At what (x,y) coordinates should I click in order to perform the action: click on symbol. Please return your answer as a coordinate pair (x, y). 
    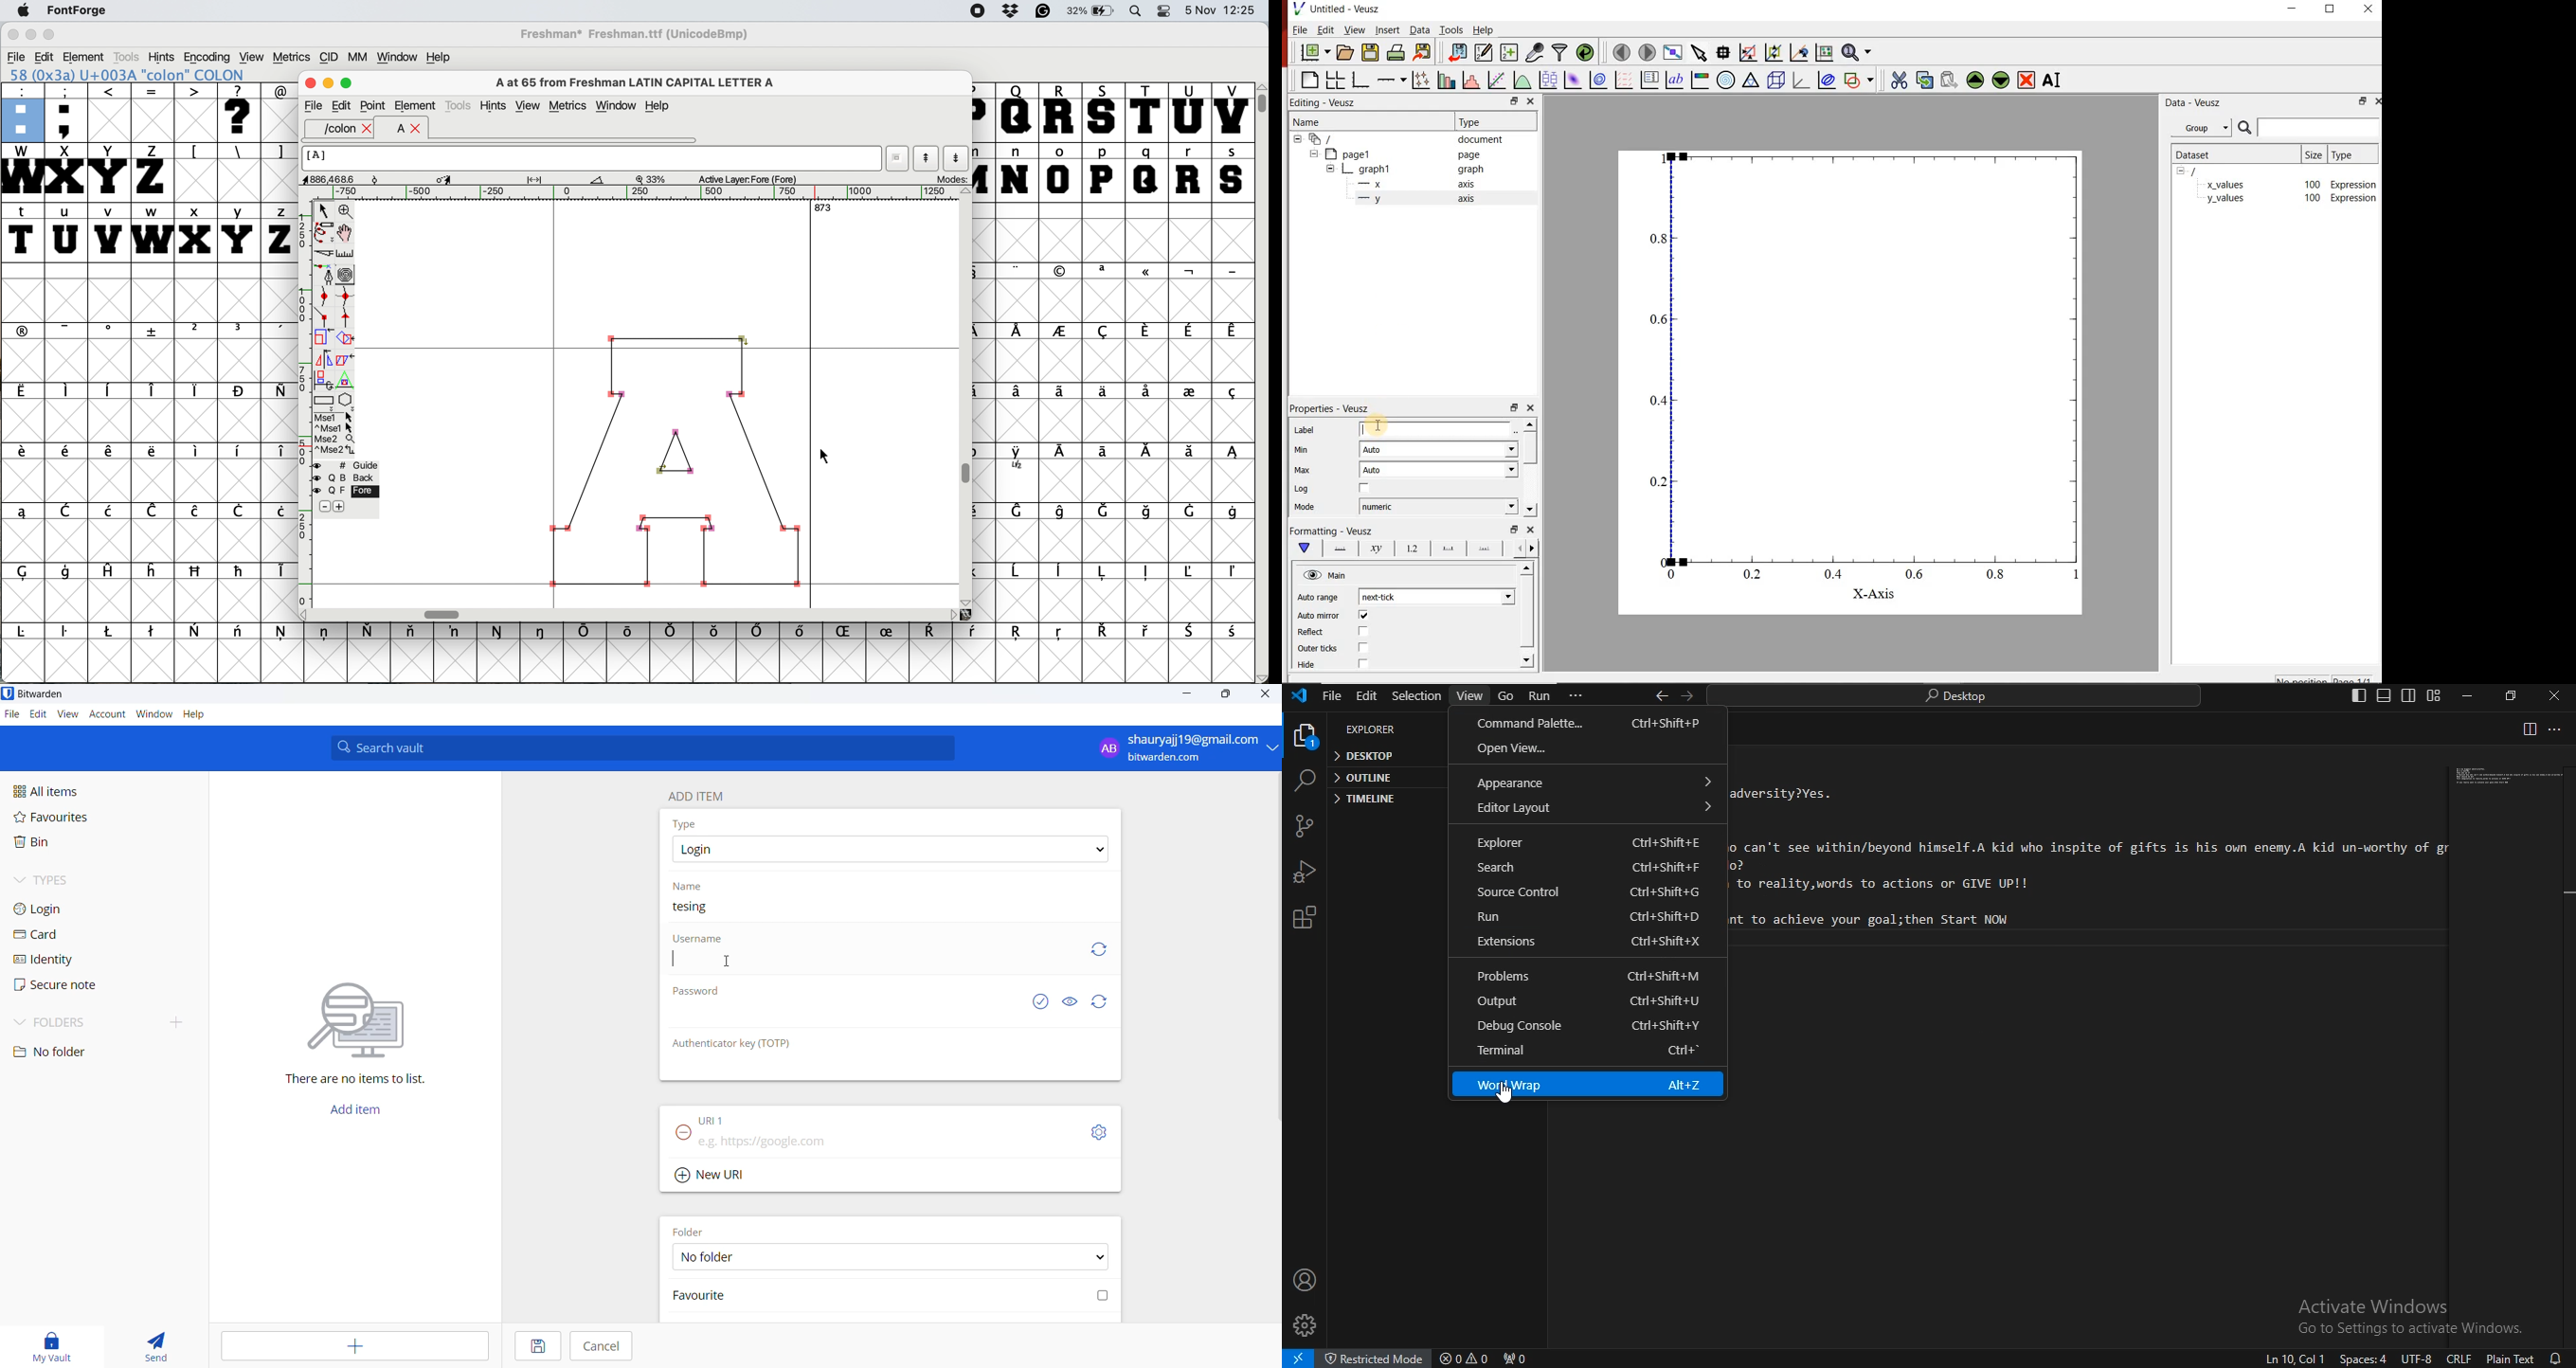
    Looking at the image, I should click on (1189, 511).